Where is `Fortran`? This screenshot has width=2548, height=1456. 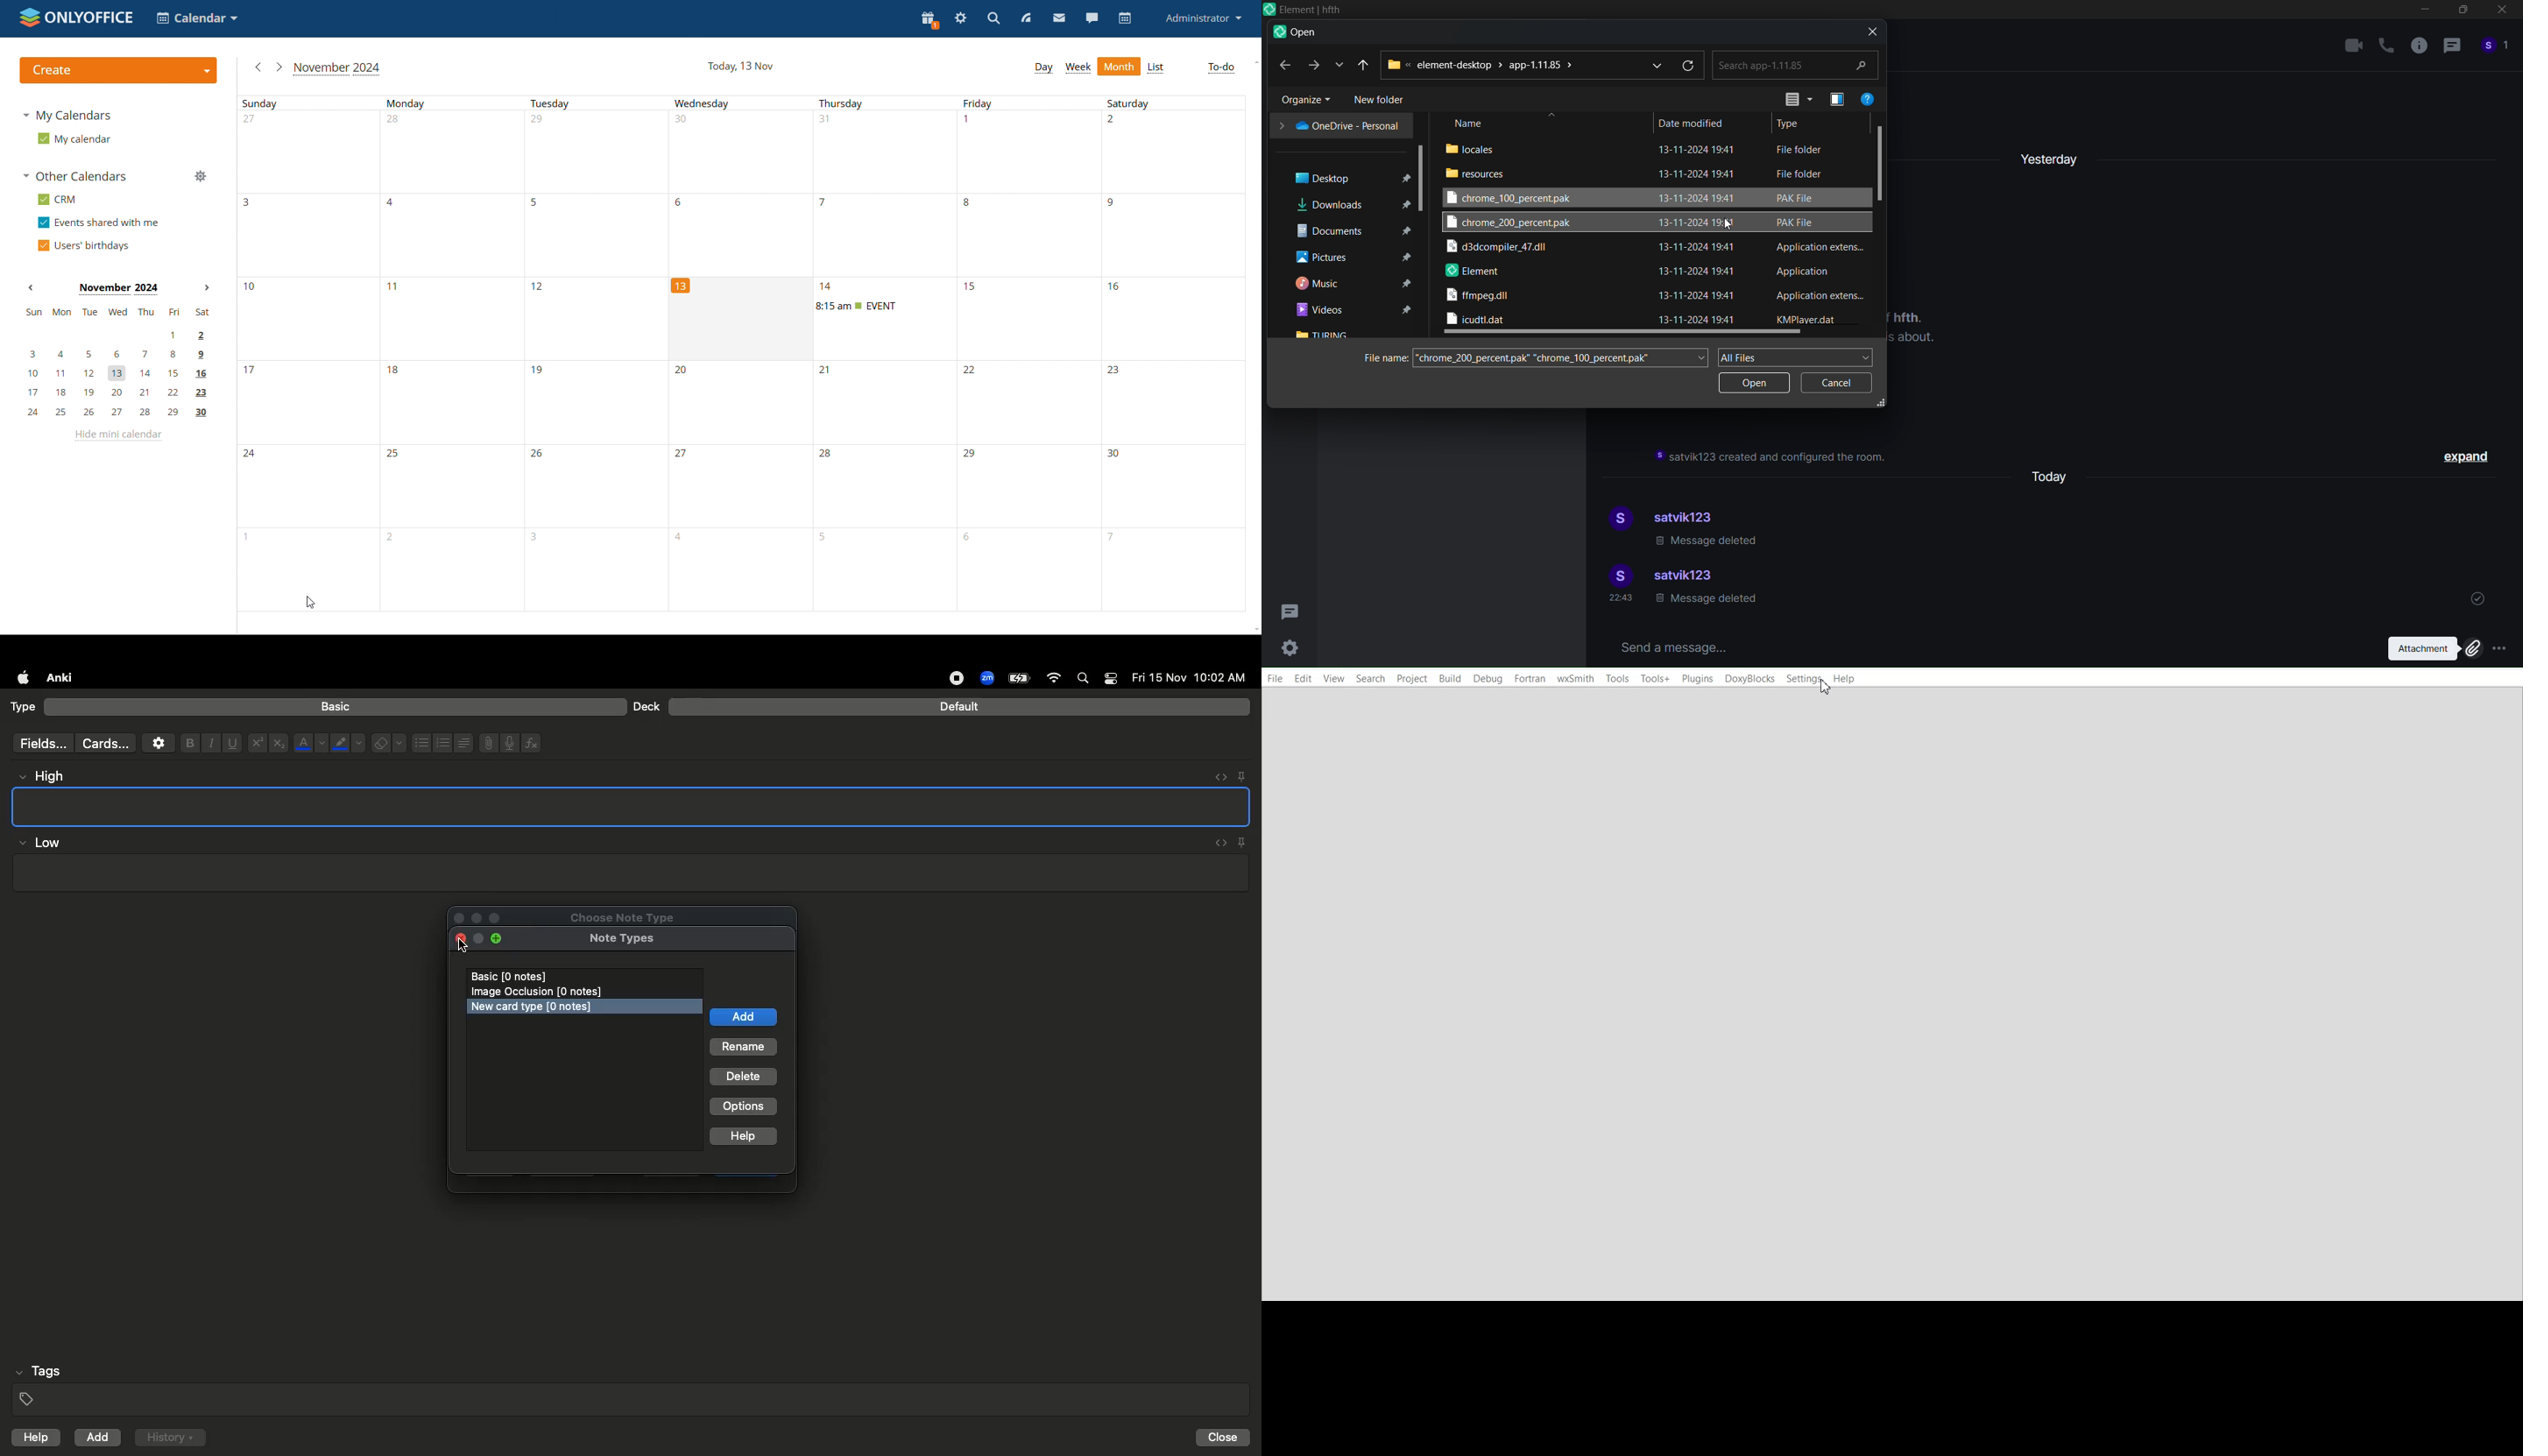
Fortran is located at coordinates (1529, 679).